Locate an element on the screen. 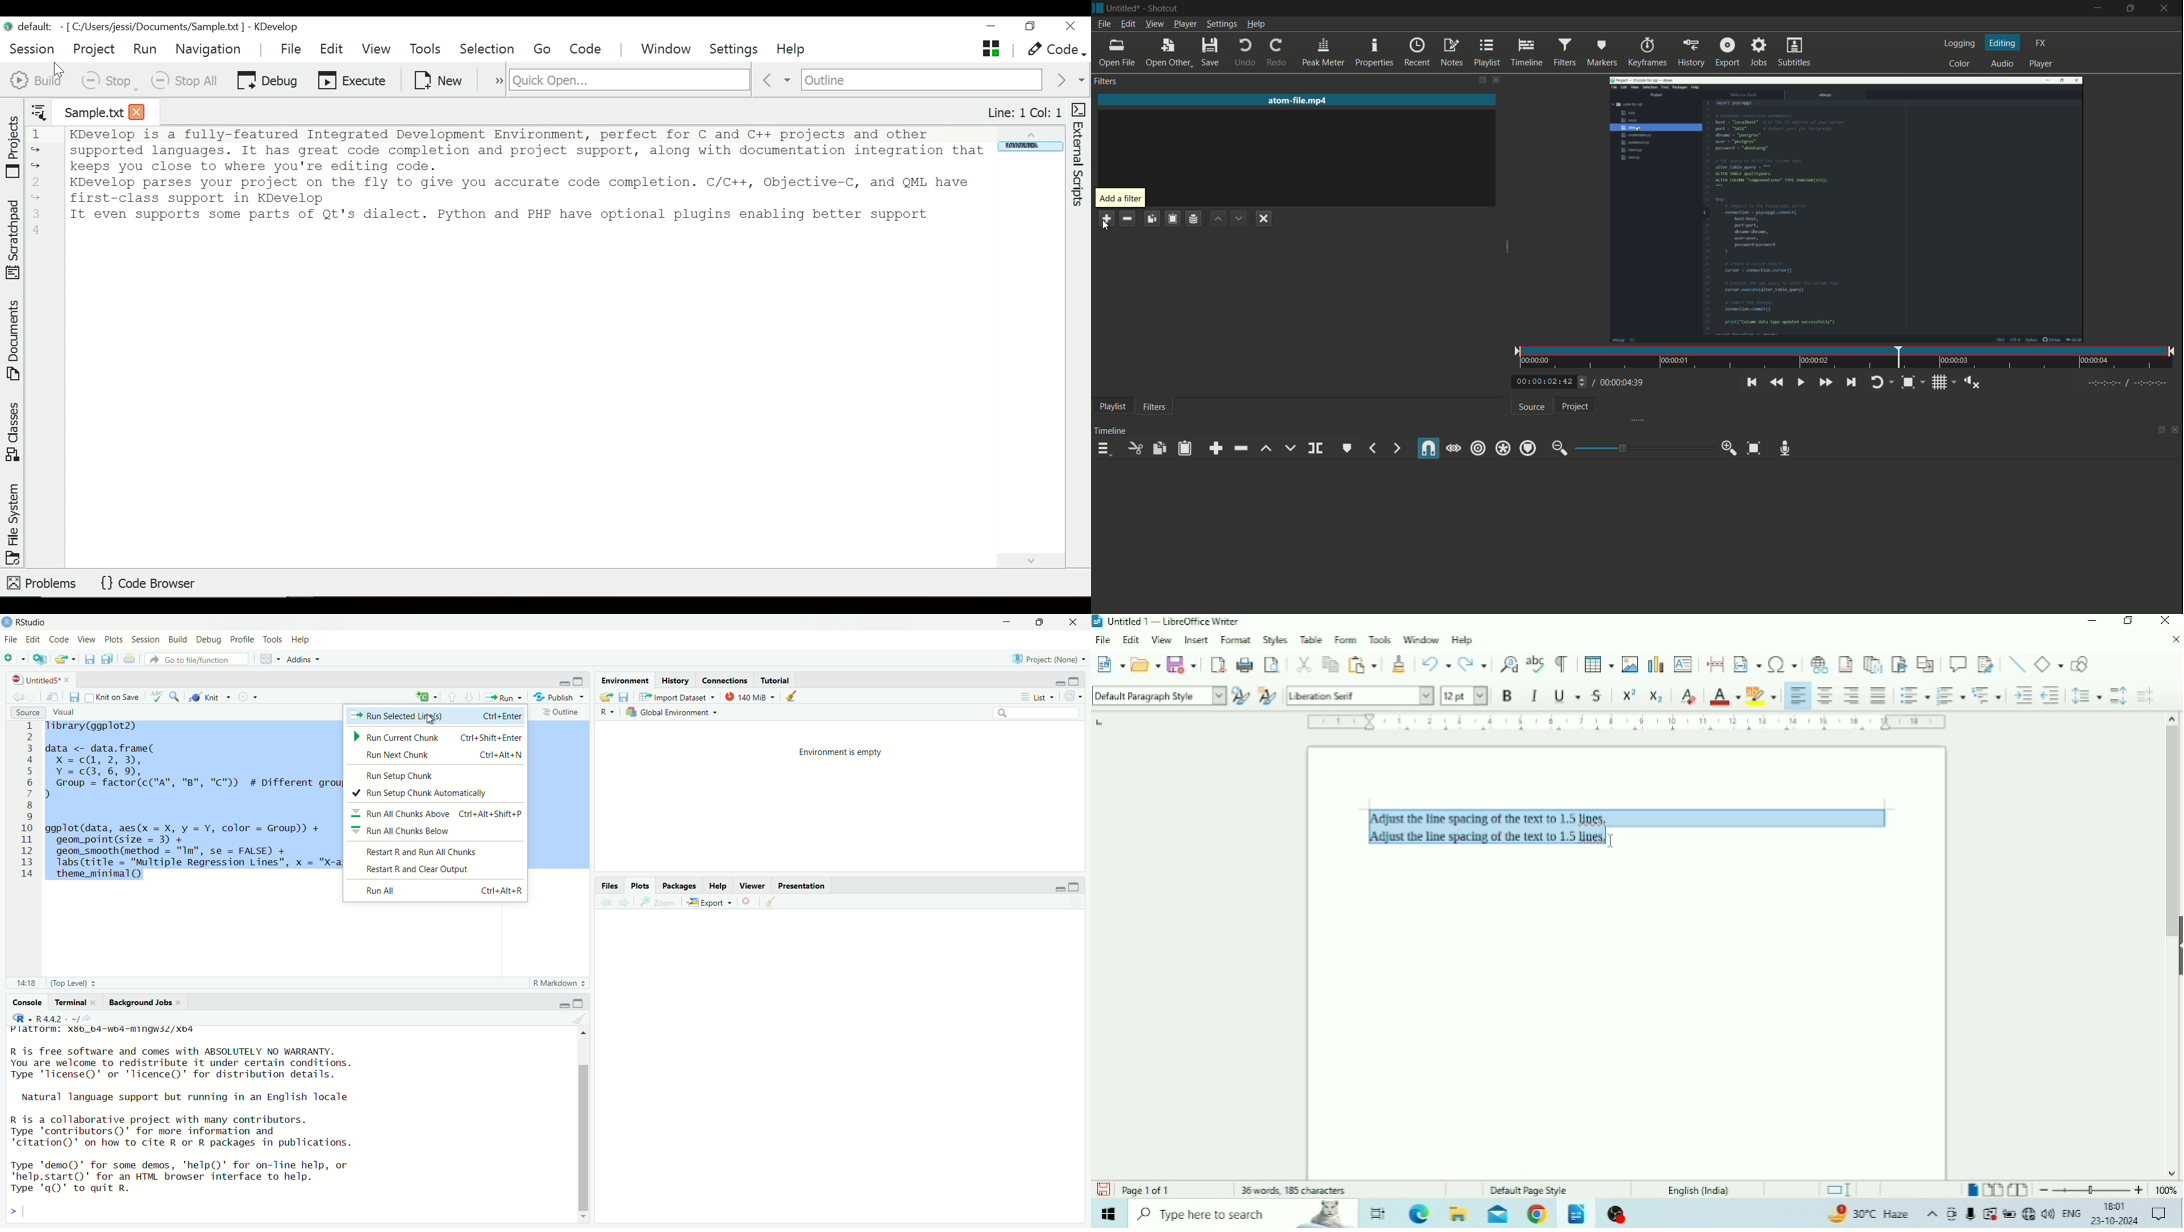 The image size is (2184, 1232). maximise is located at coordinates (585, 1002).